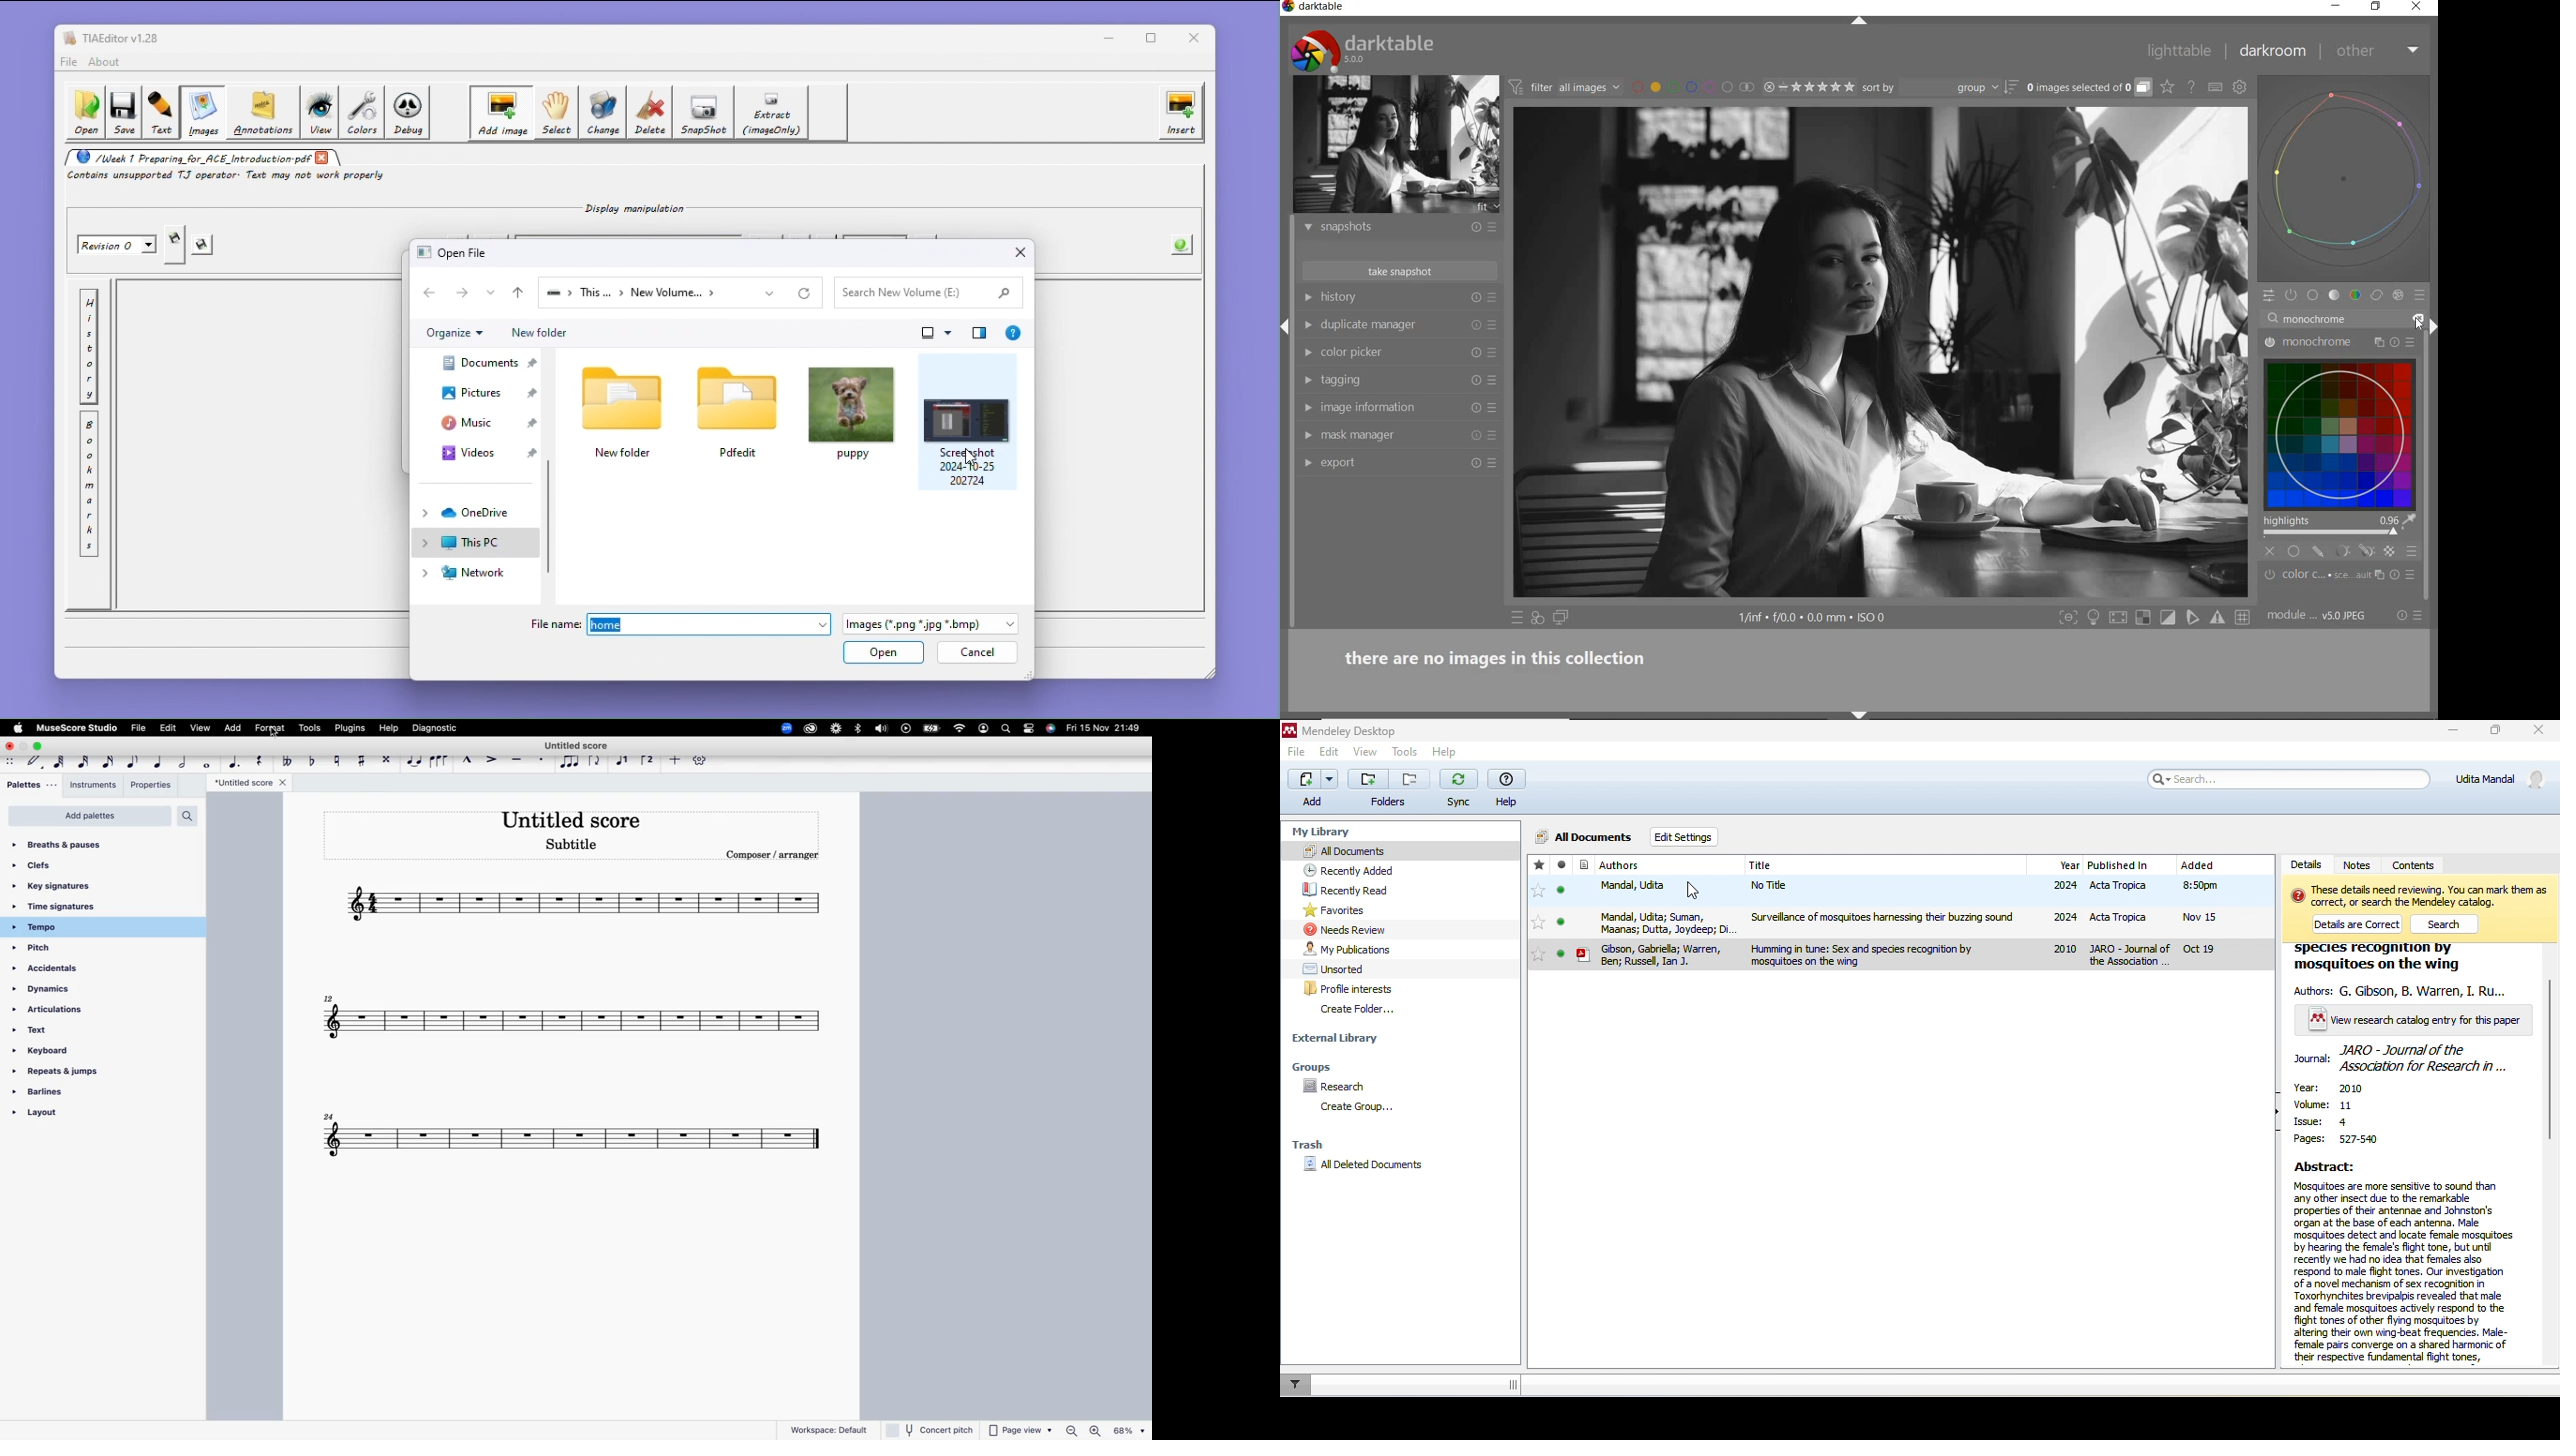 The width and height of the screenshot is (2576, 1456). Describe the element at coordinates (1308, 325) in the screenshot. I see `show module` at that location.